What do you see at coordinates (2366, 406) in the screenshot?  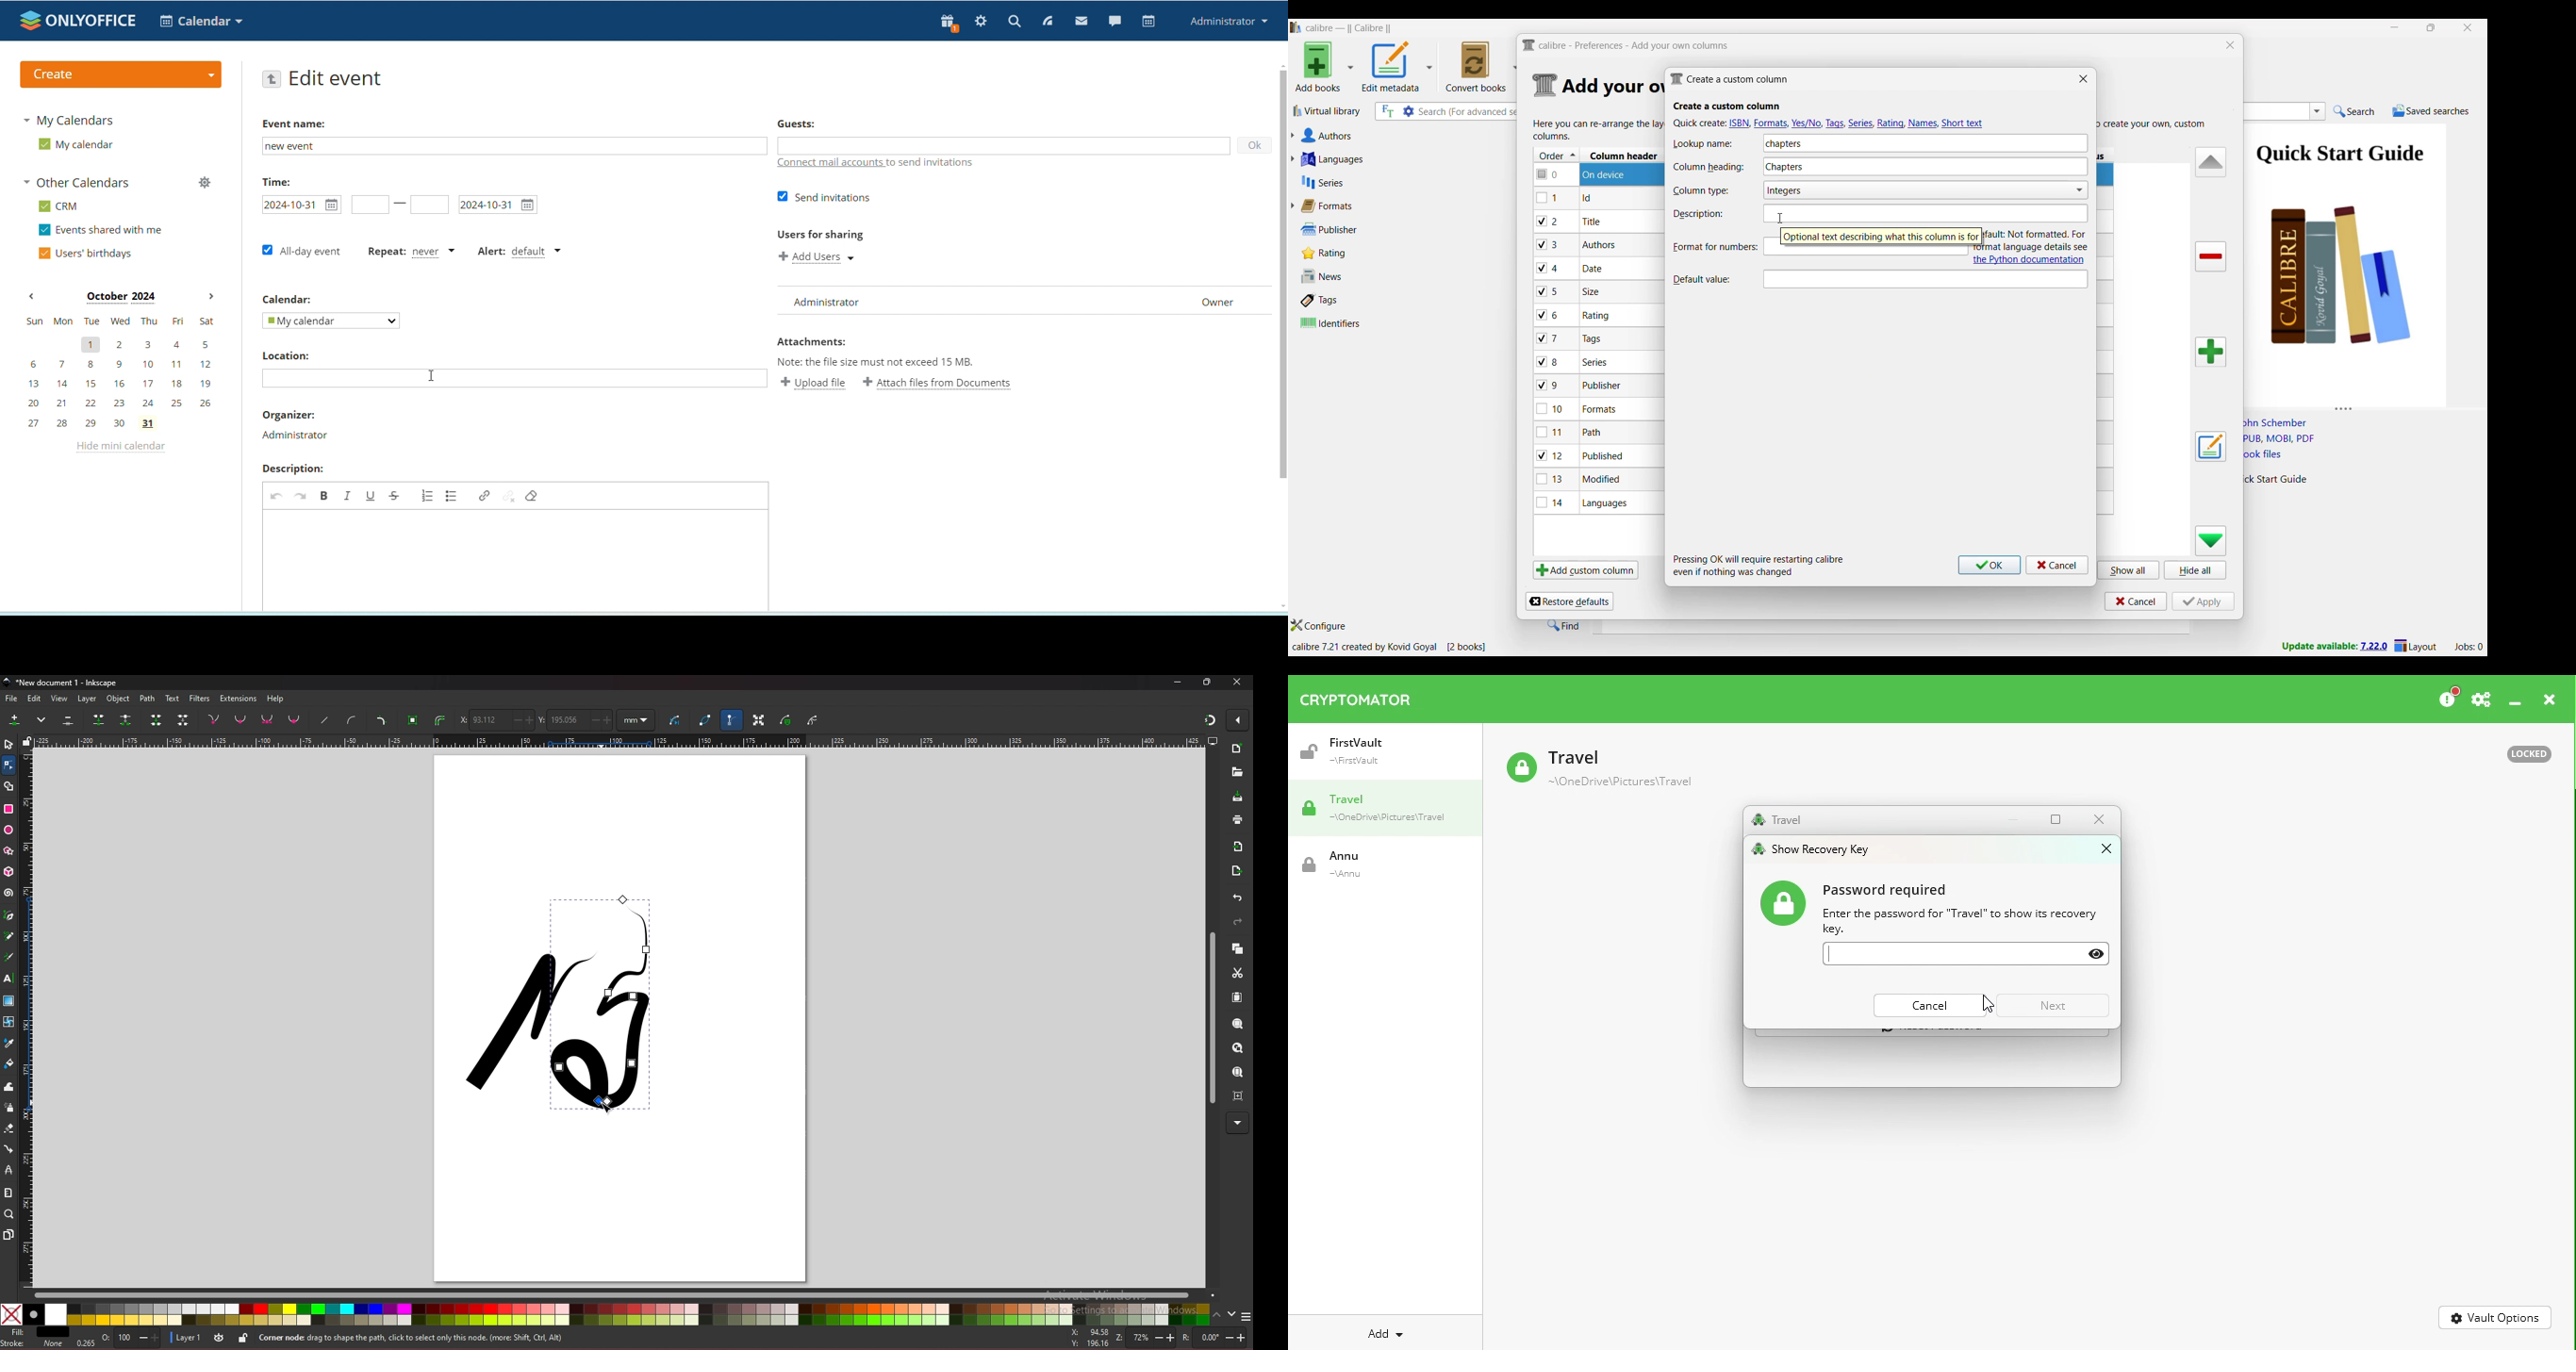 I see `Change height of columns attached to this panel` at bounding box center [2366, 406].